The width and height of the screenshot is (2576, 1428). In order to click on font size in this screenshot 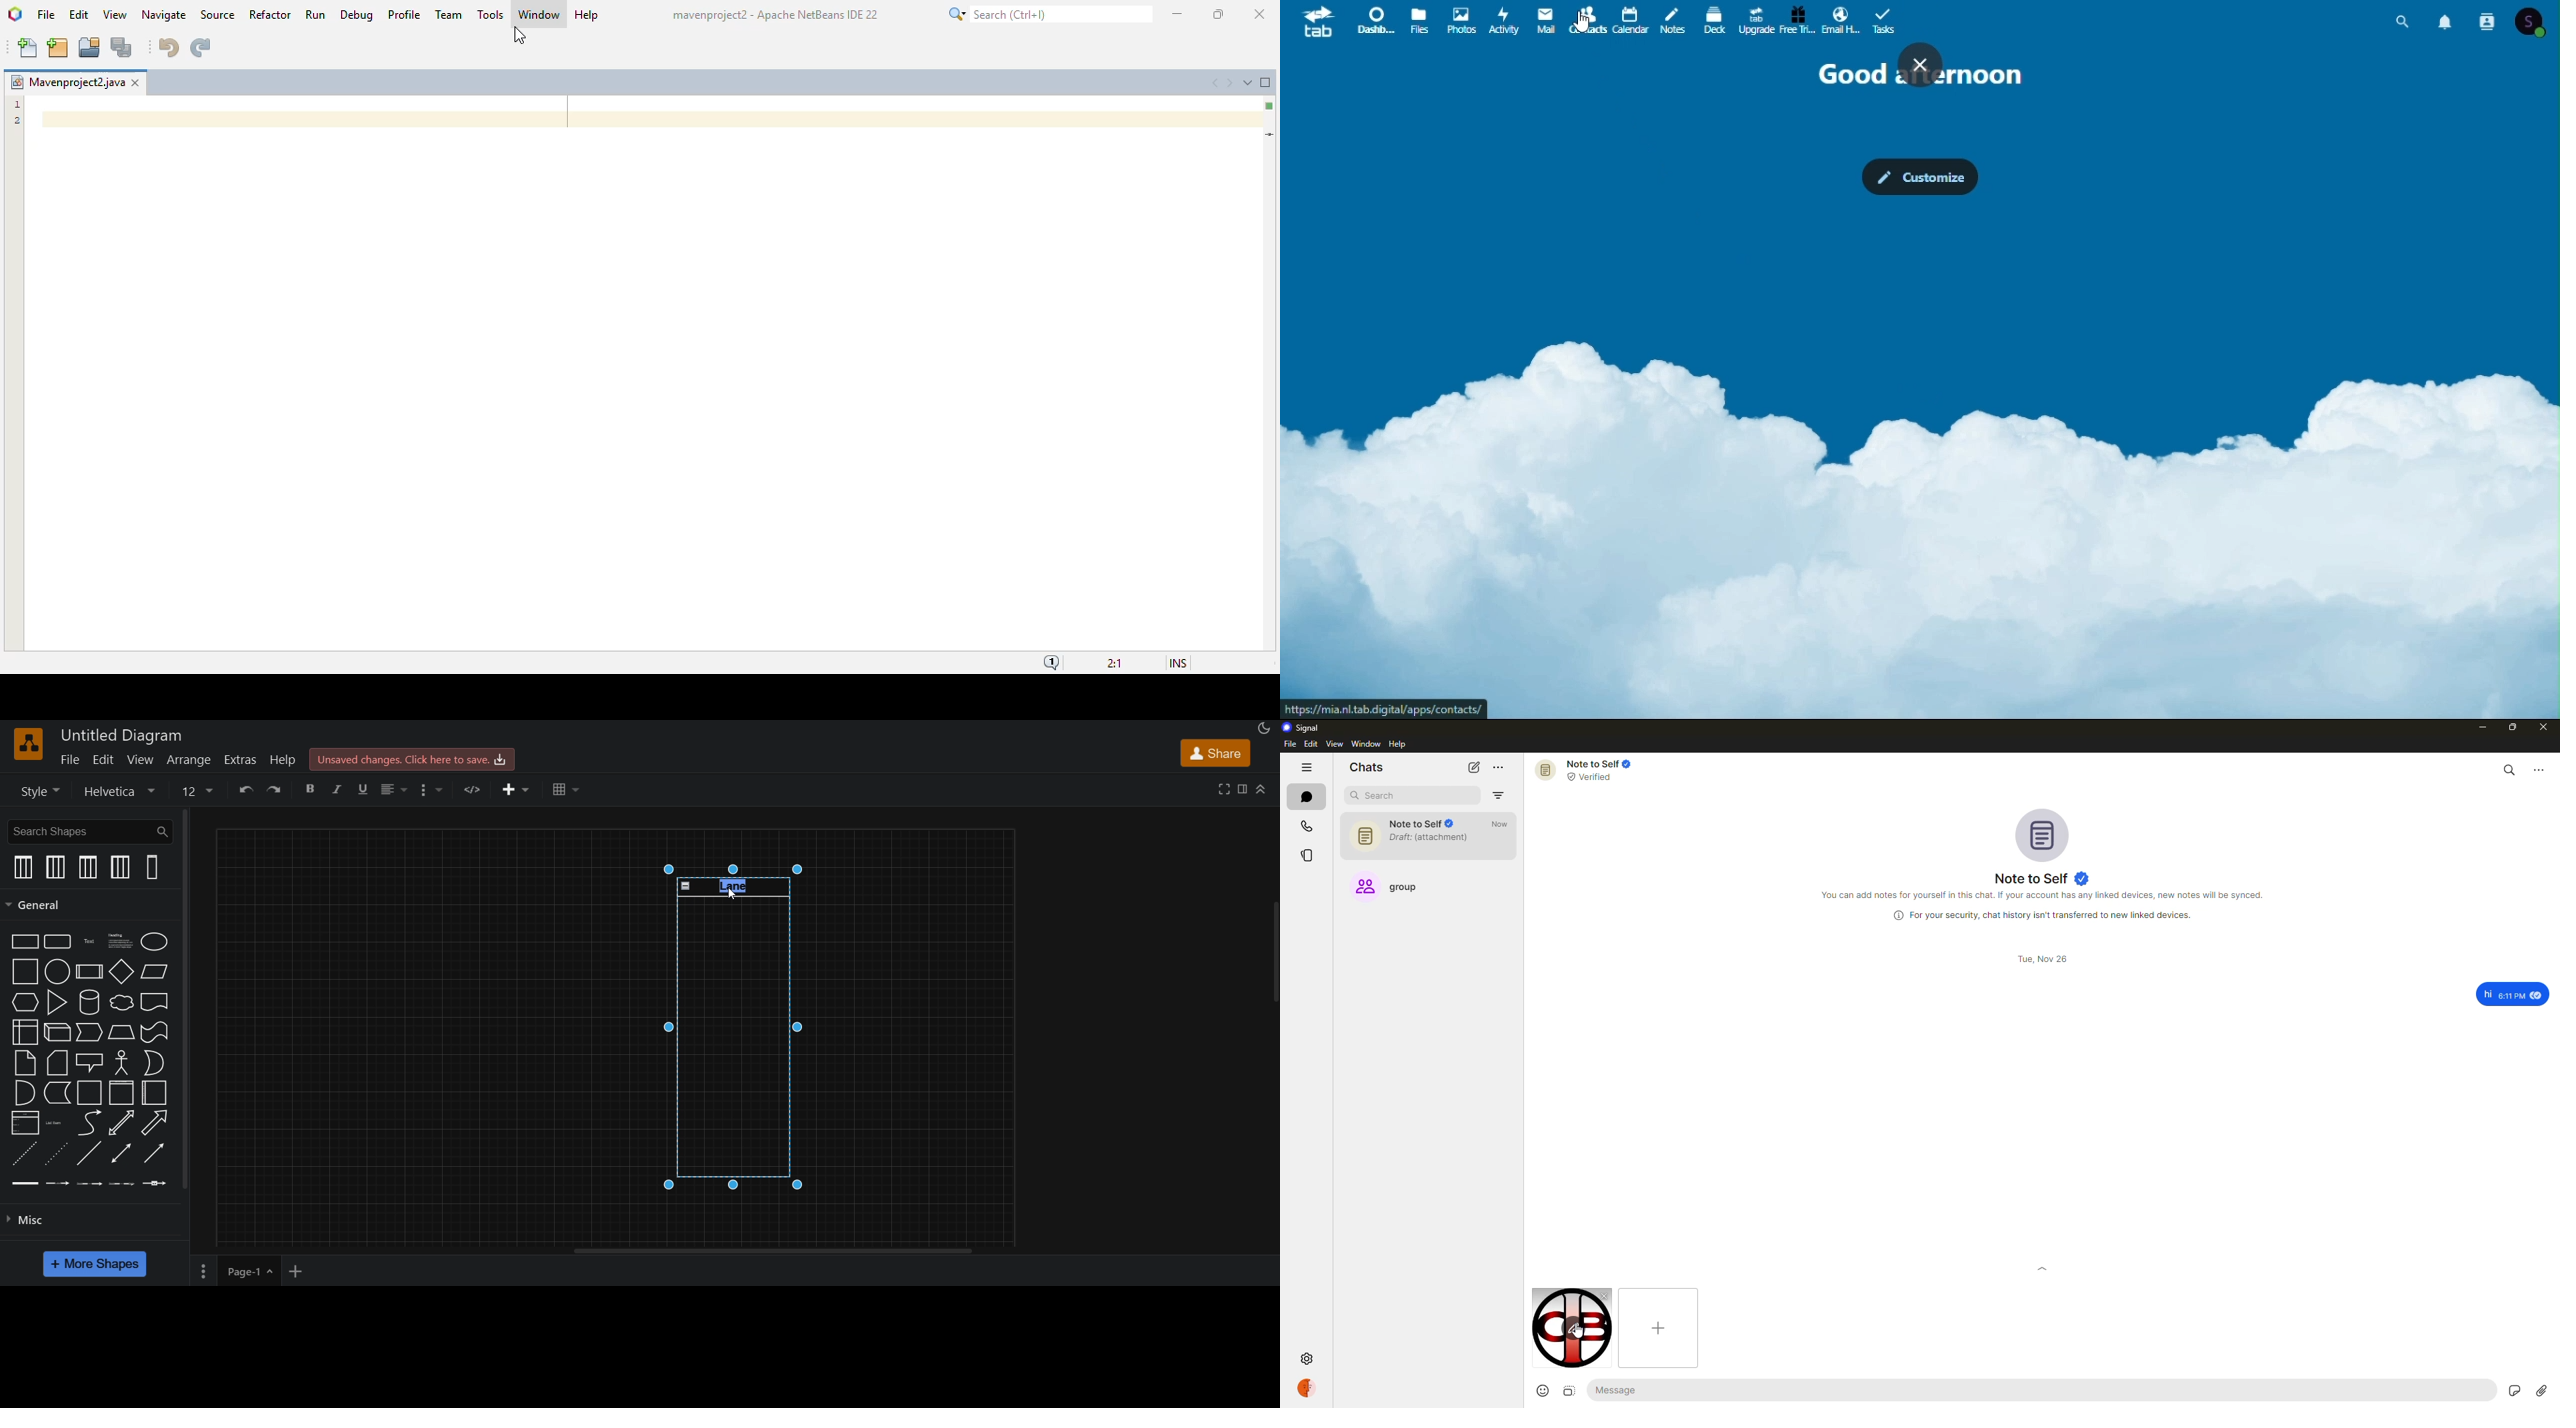, I will do `click(200, 790)`.